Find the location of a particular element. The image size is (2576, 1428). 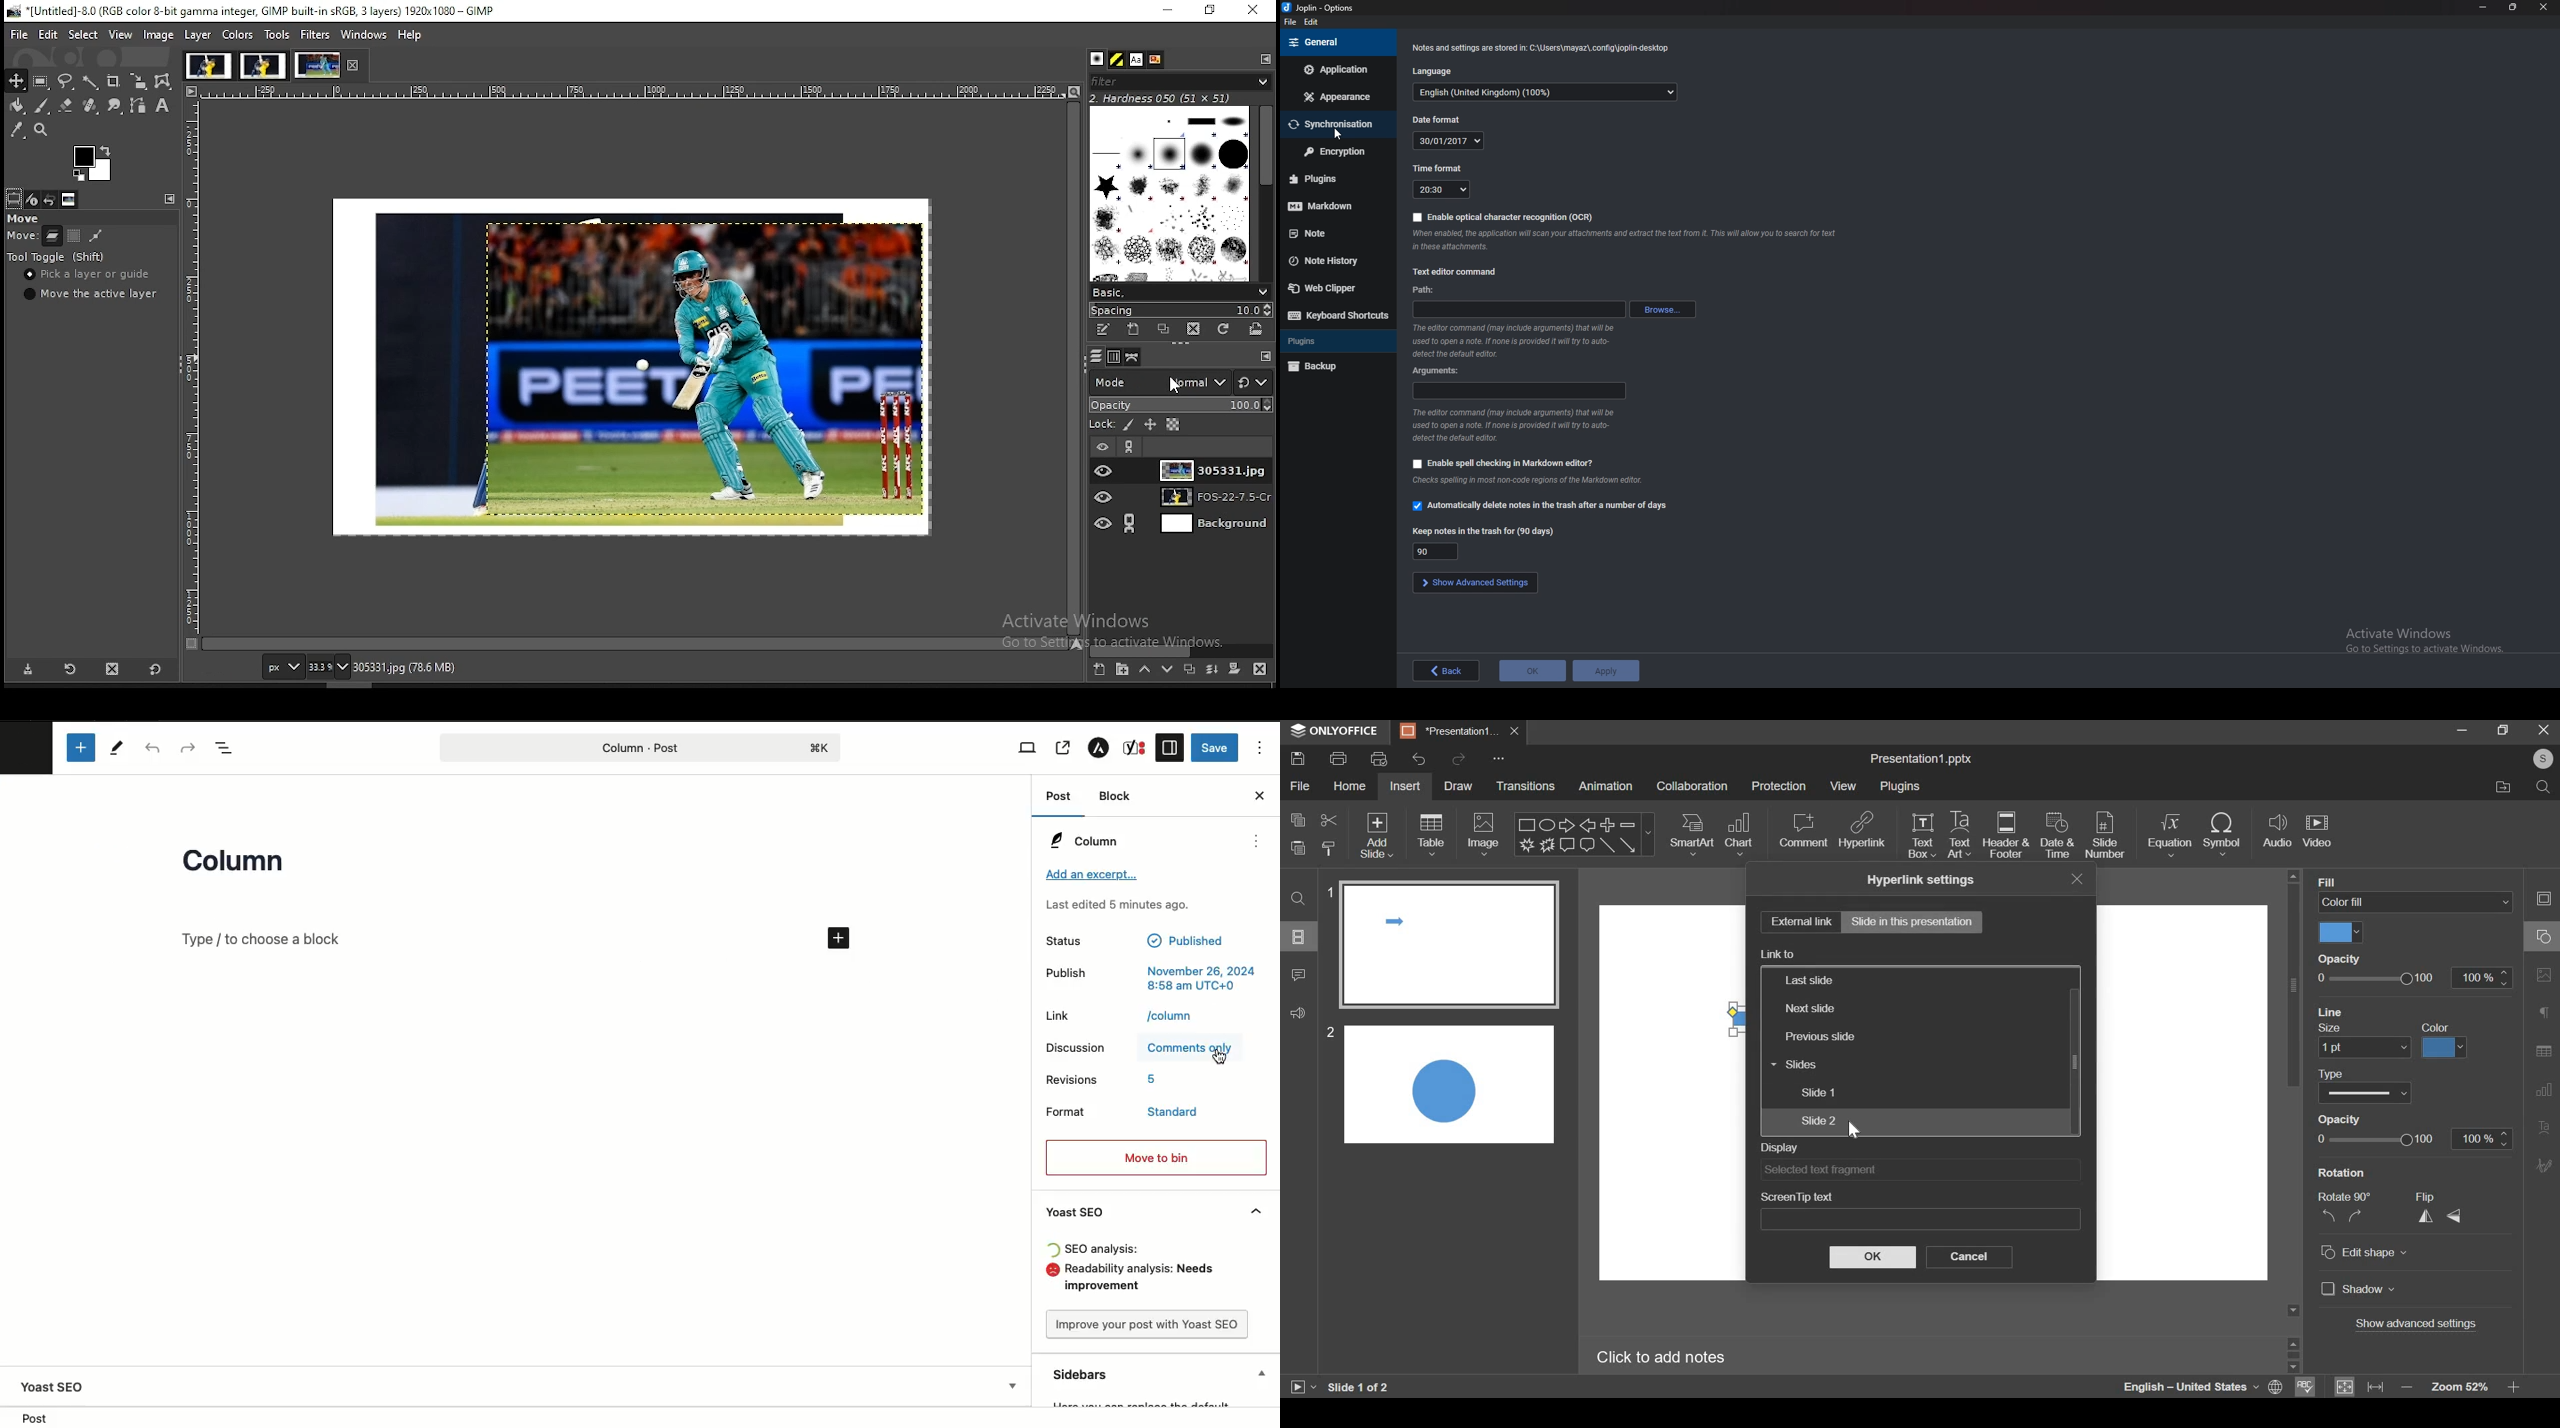

shadow is located at coordinates (2361, 1290).